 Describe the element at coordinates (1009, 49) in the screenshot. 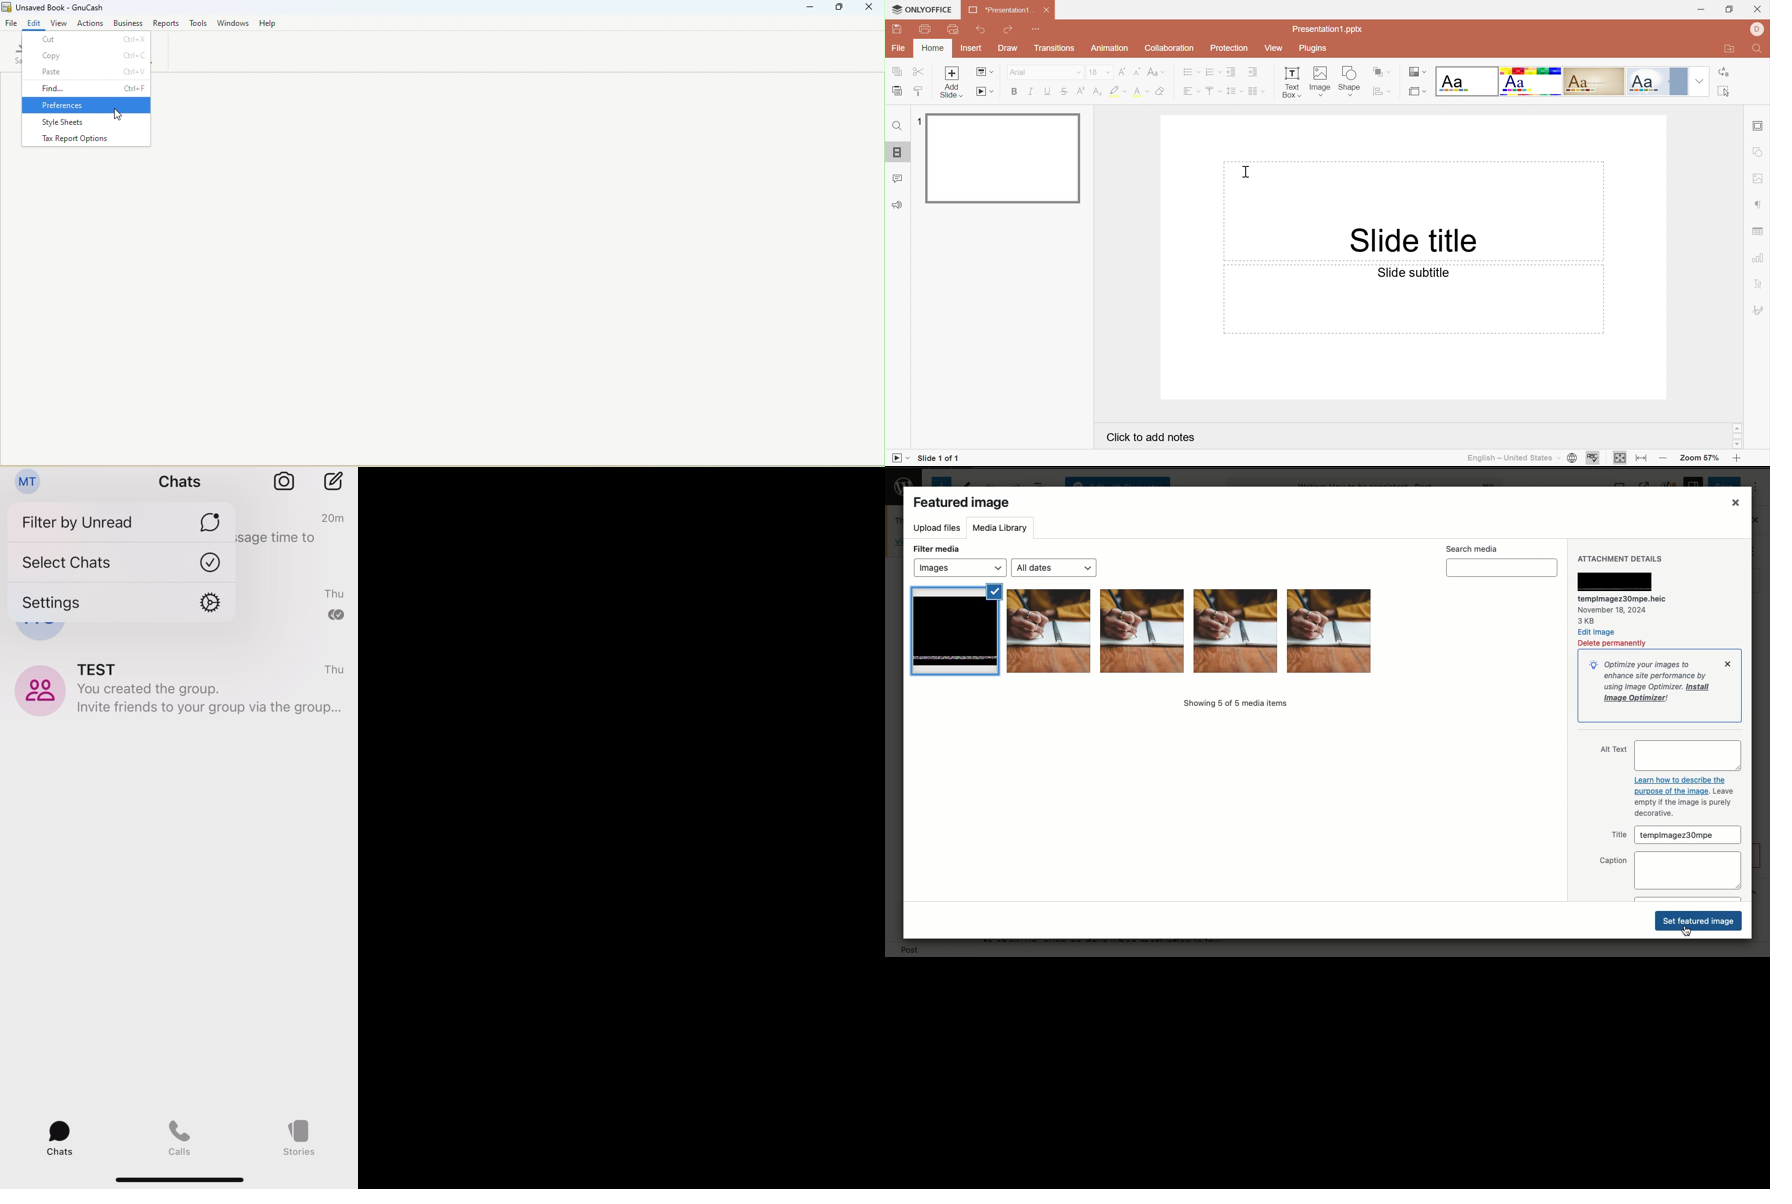

I see `Draw` at that location.